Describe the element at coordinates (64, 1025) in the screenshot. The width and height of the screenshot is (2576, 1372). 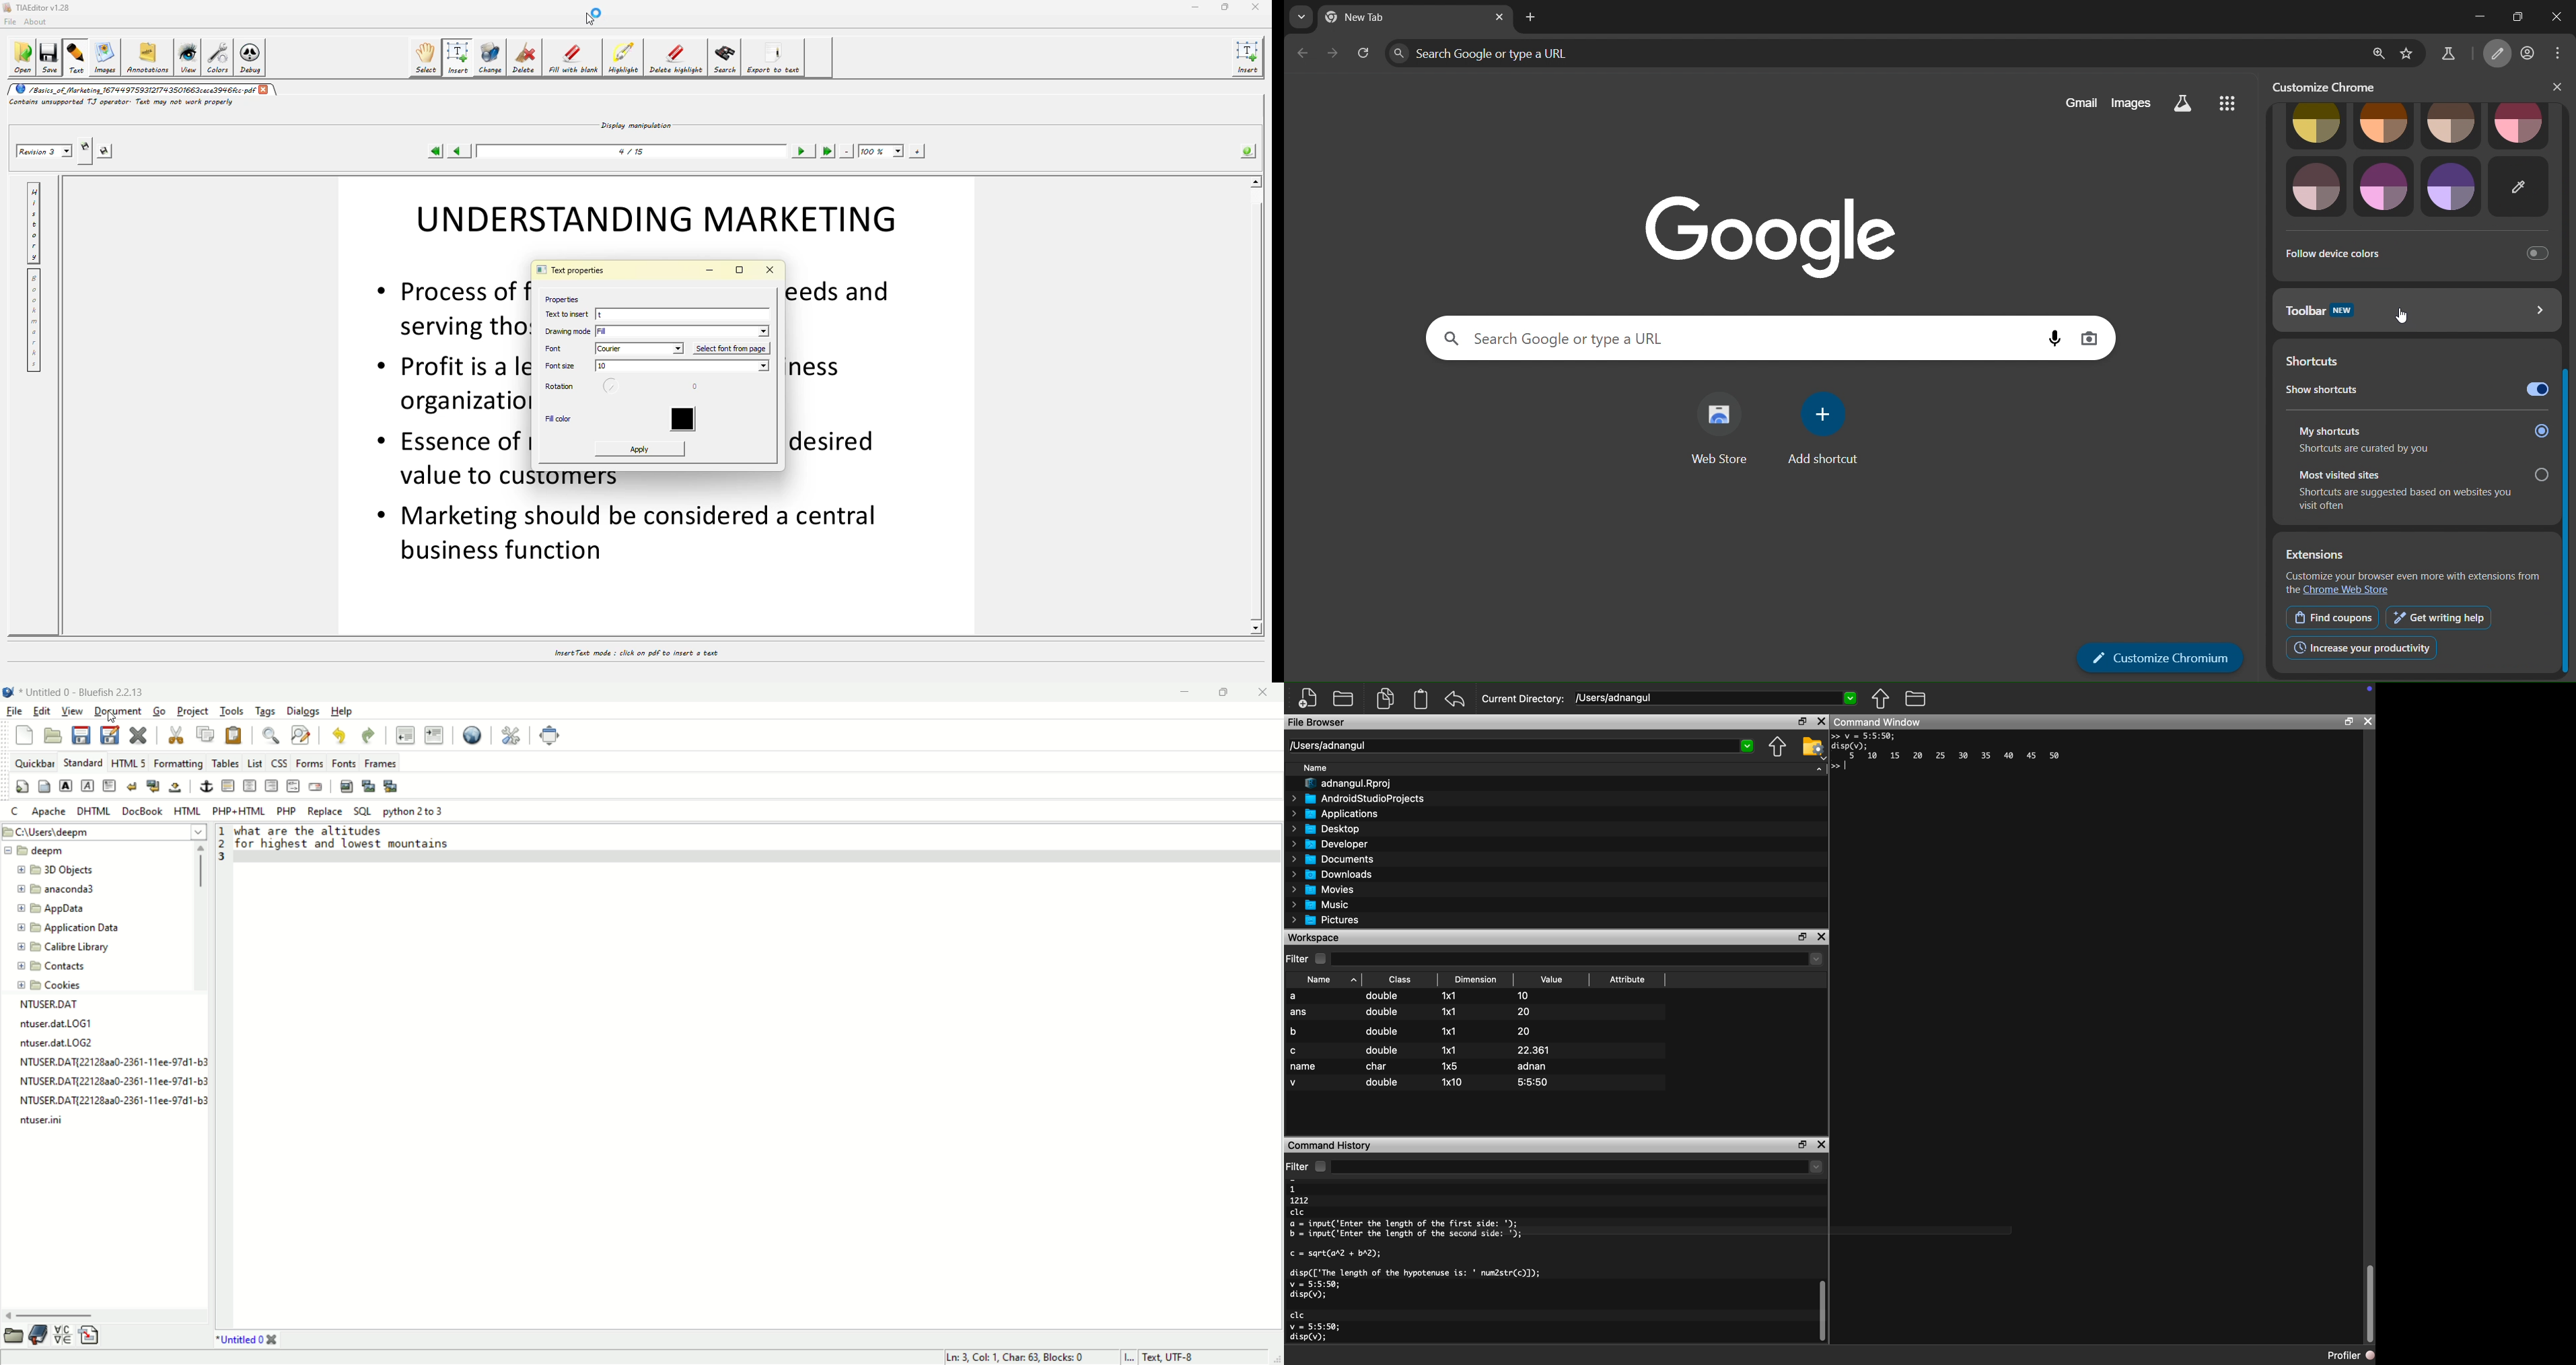
I see `file name` at that location.